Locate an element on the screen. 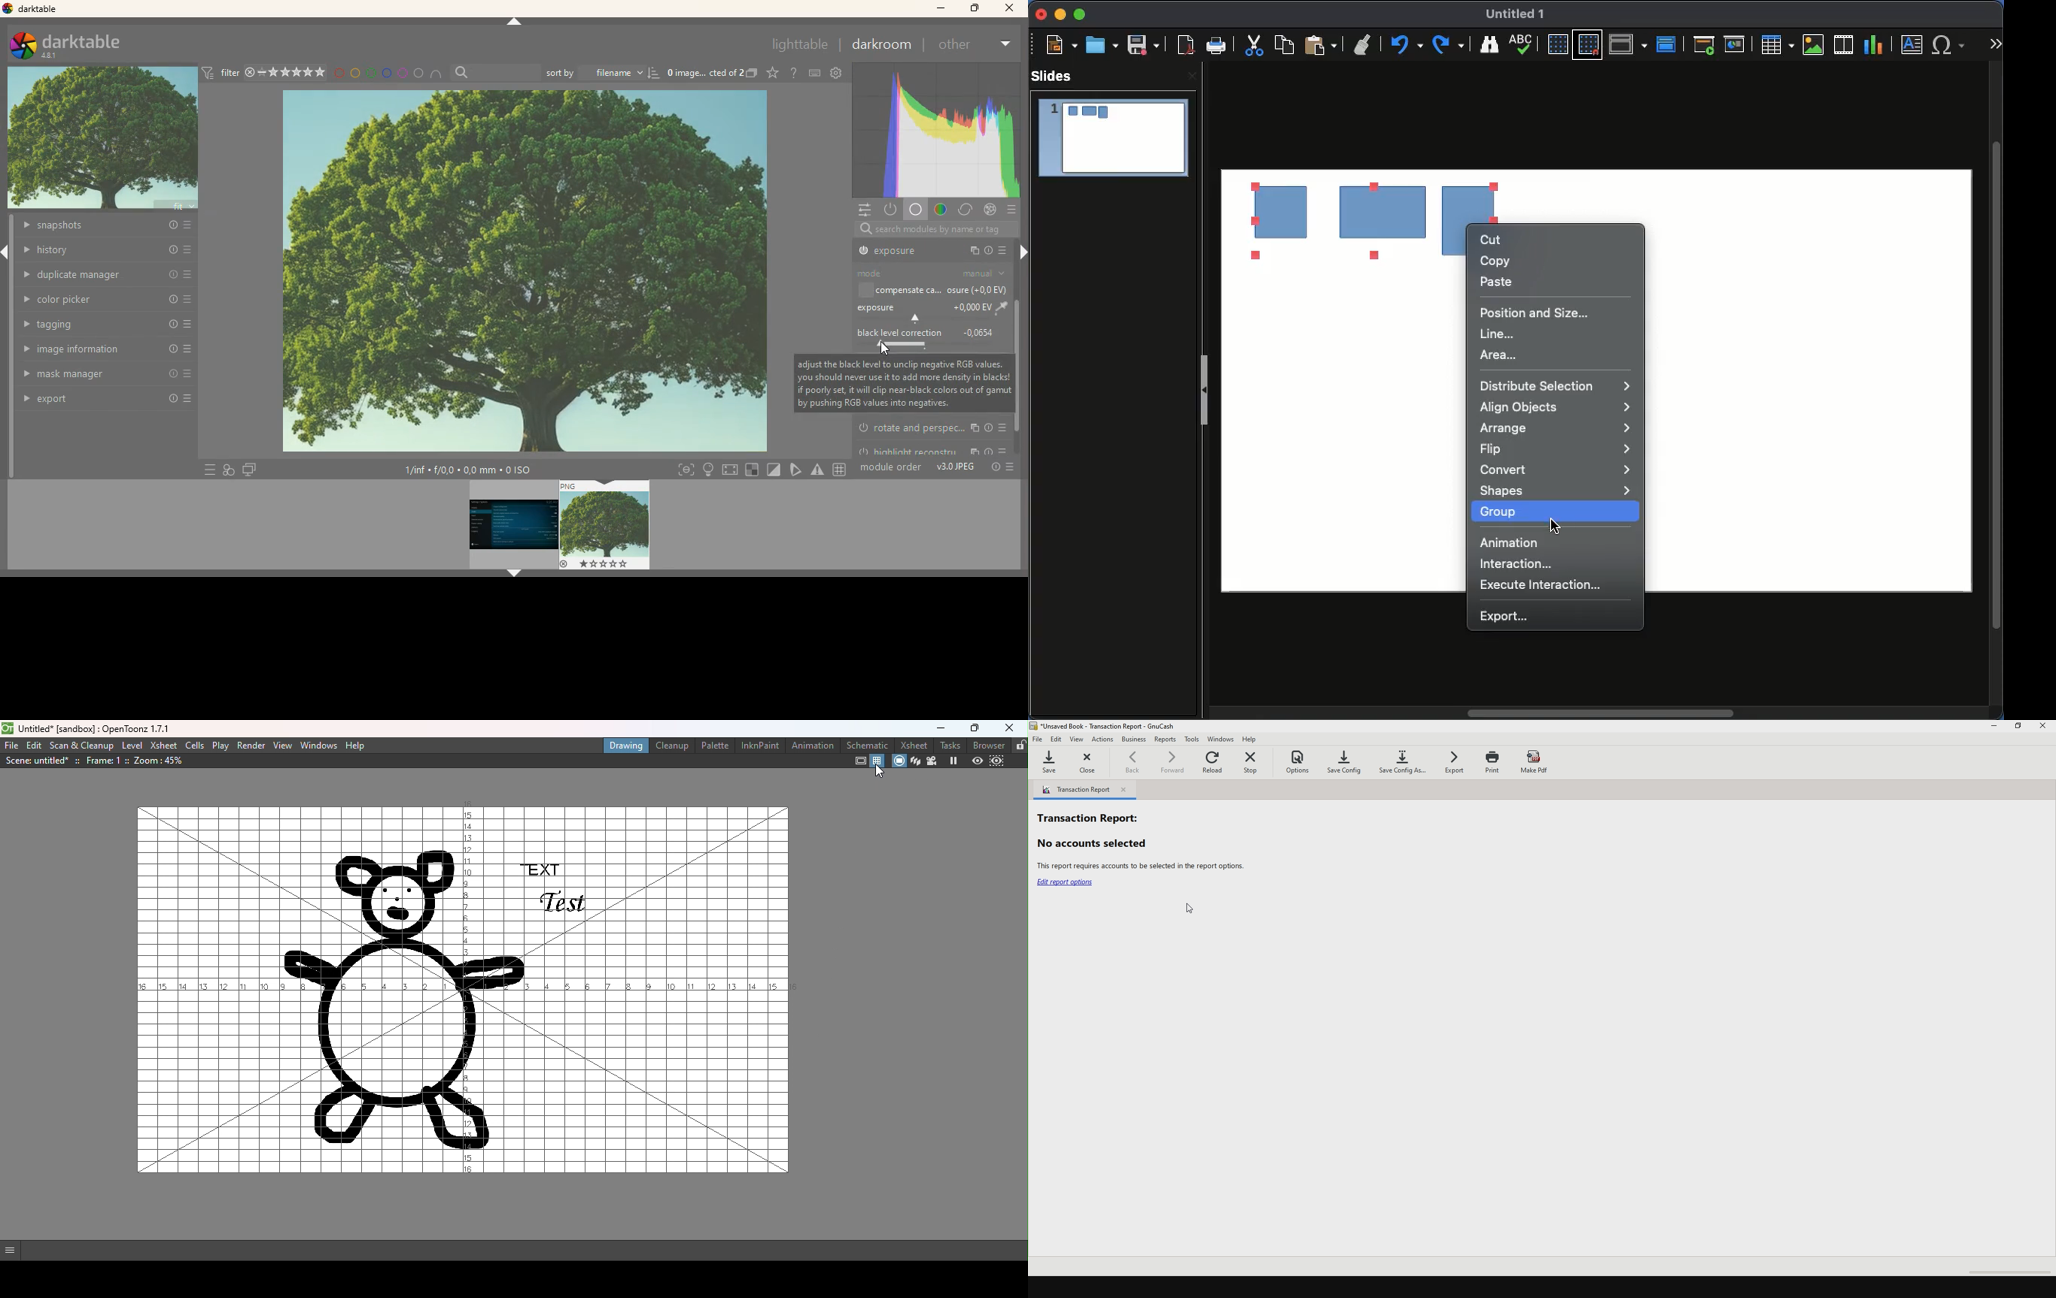 This screenshot has height=1316, width=2072. Line is located at coordinates (1499, 334).